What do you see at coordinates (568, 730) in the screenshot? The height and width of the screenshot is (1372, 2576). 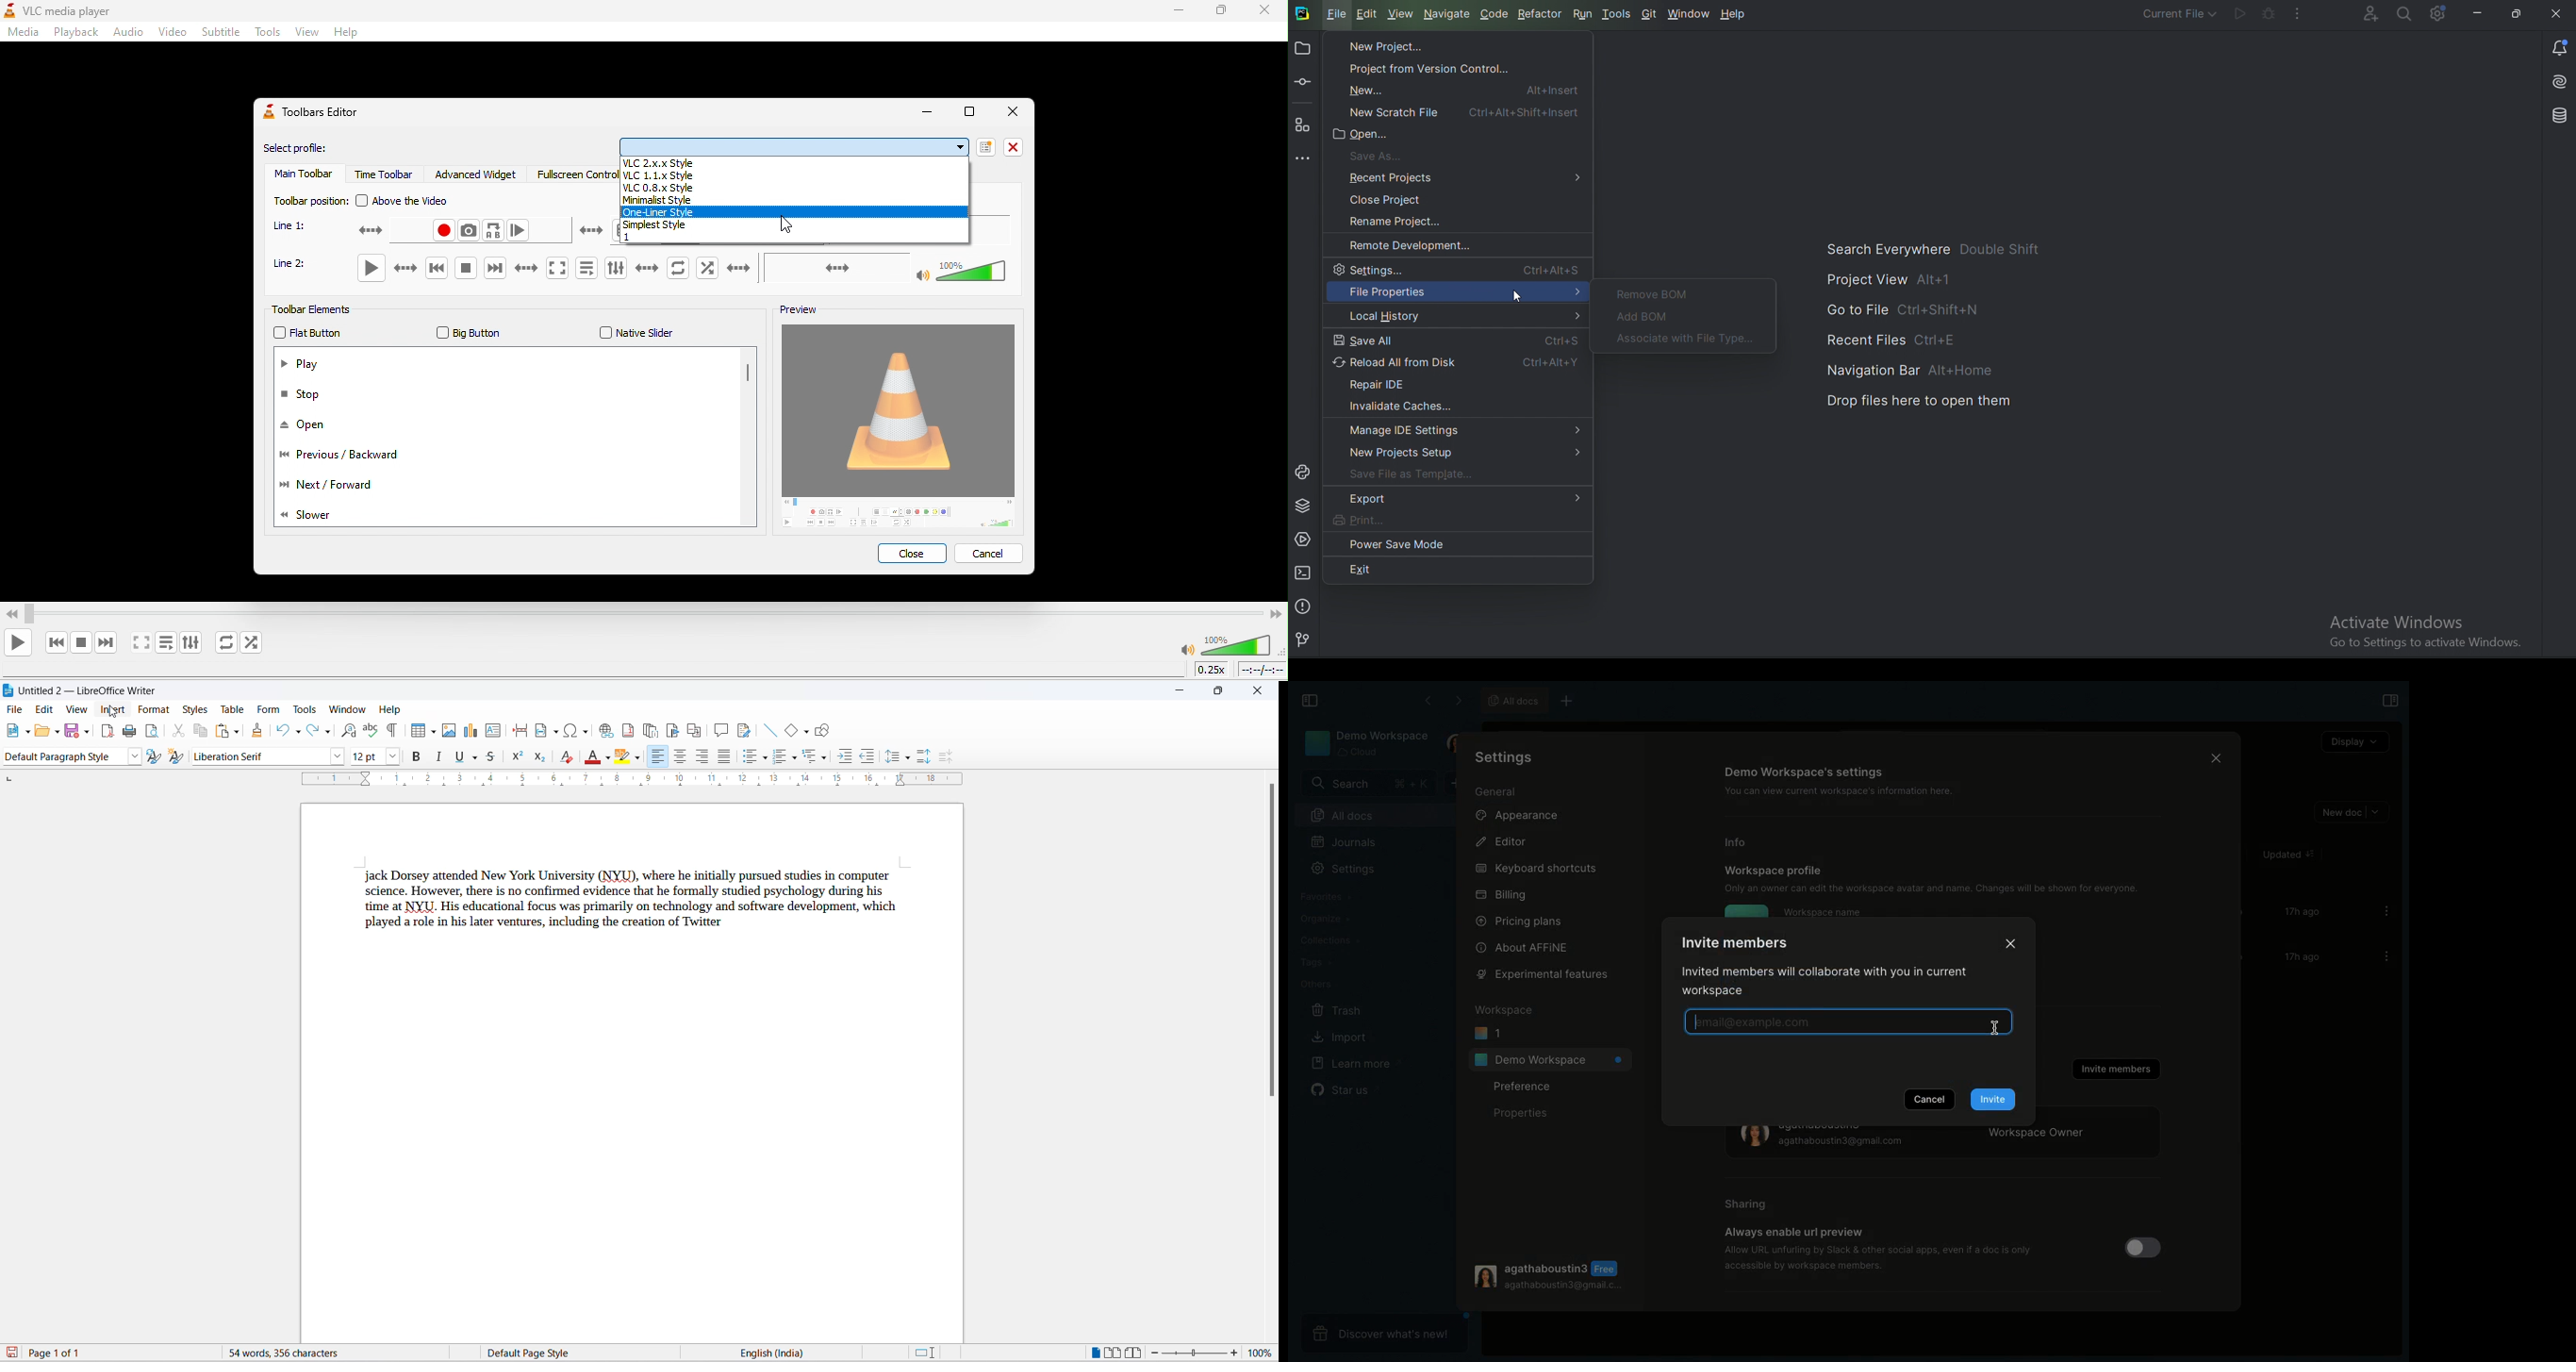 I see `insert special character` at bounding box center [568, 730].